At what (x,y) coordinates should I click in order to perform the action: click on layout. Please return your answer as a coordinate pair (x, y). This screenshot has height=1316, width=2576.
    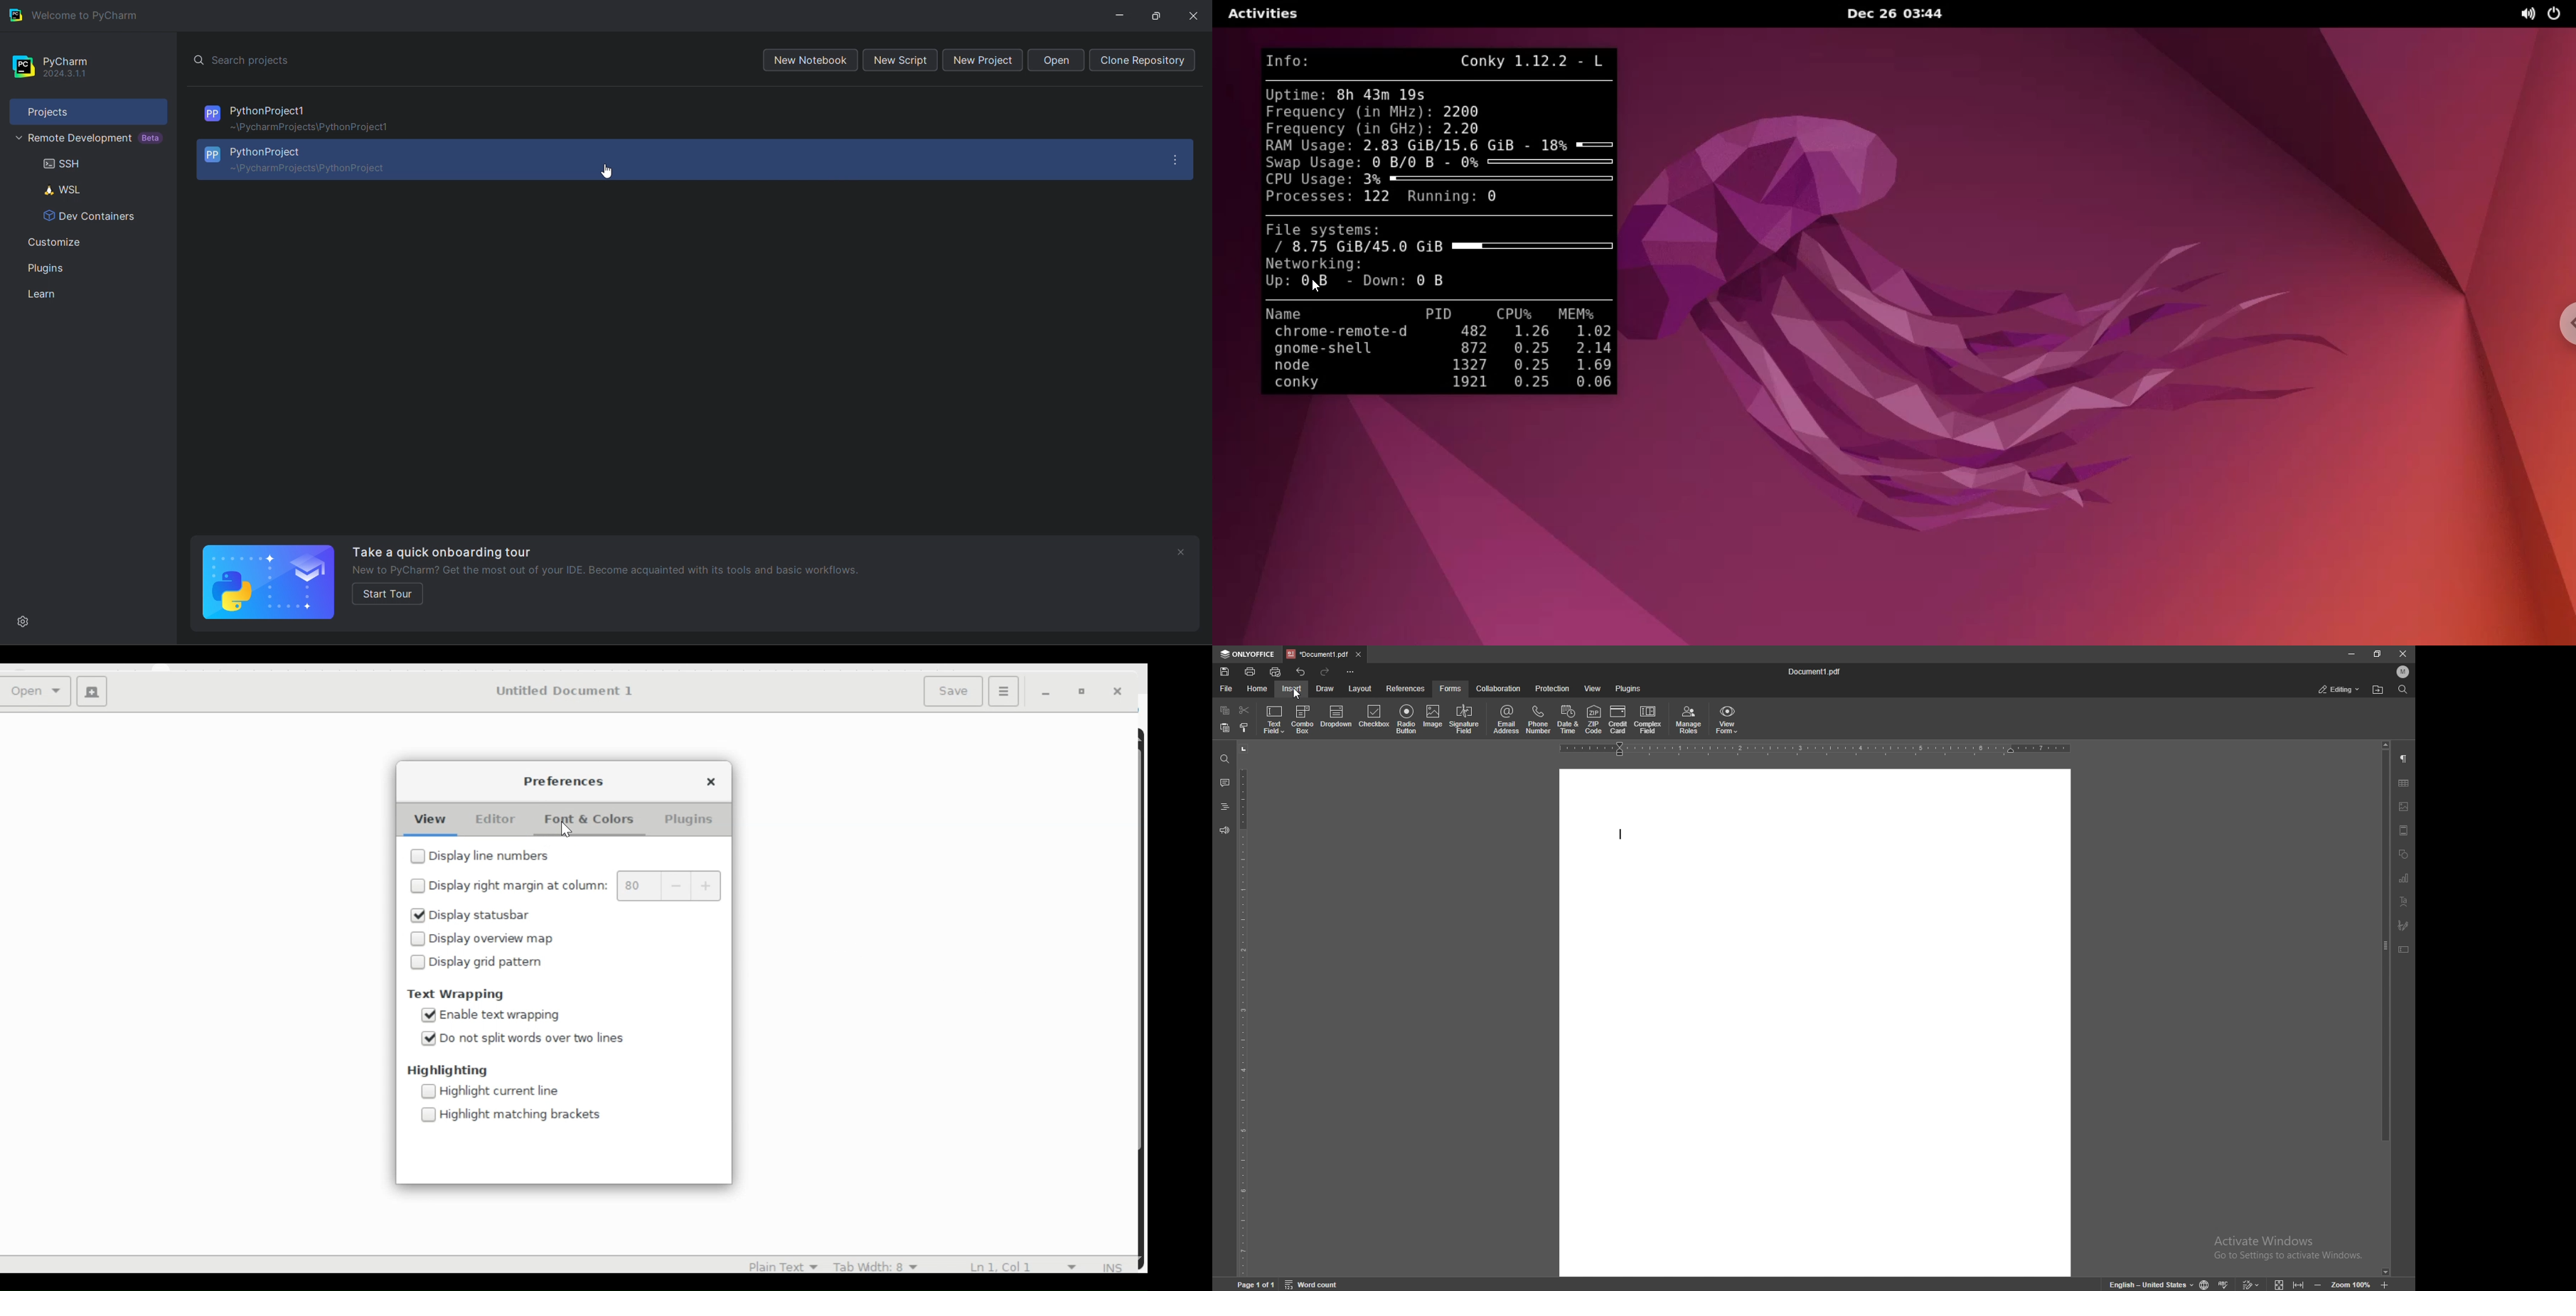
    Looking at the image, I should click on (1361, 689).